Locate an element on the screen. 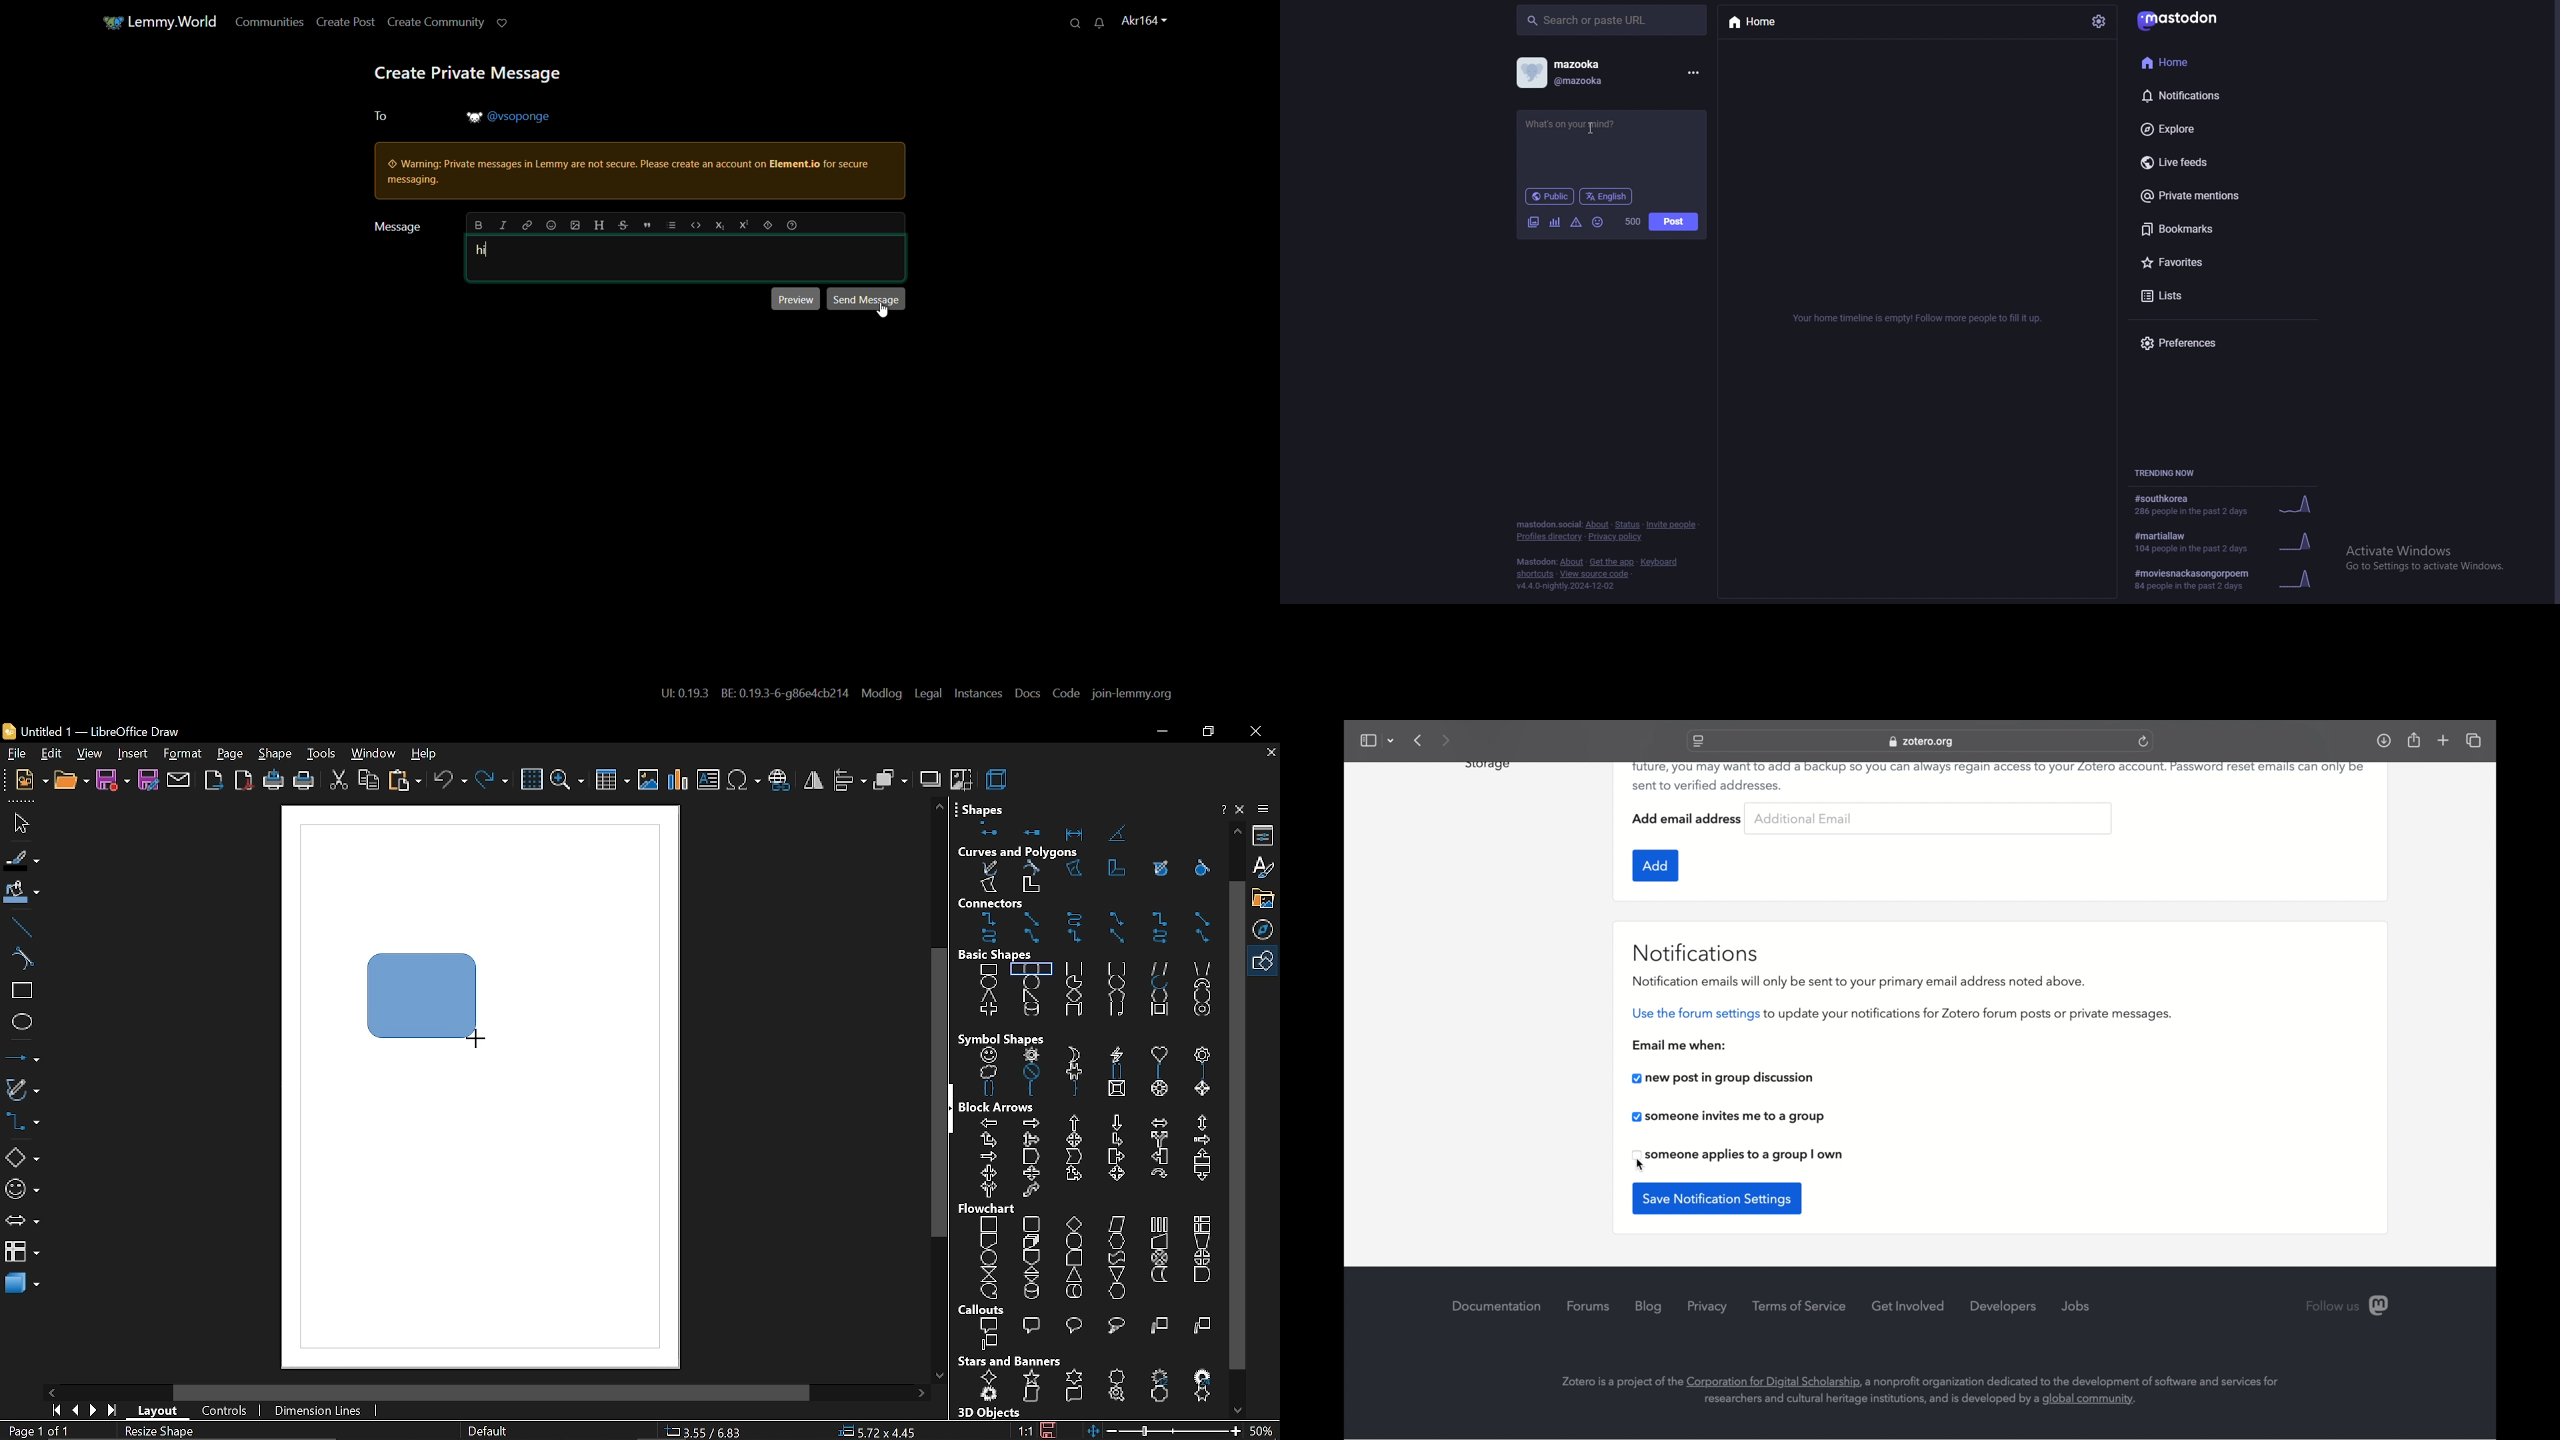  current page is located at coordinates (38, 1431).